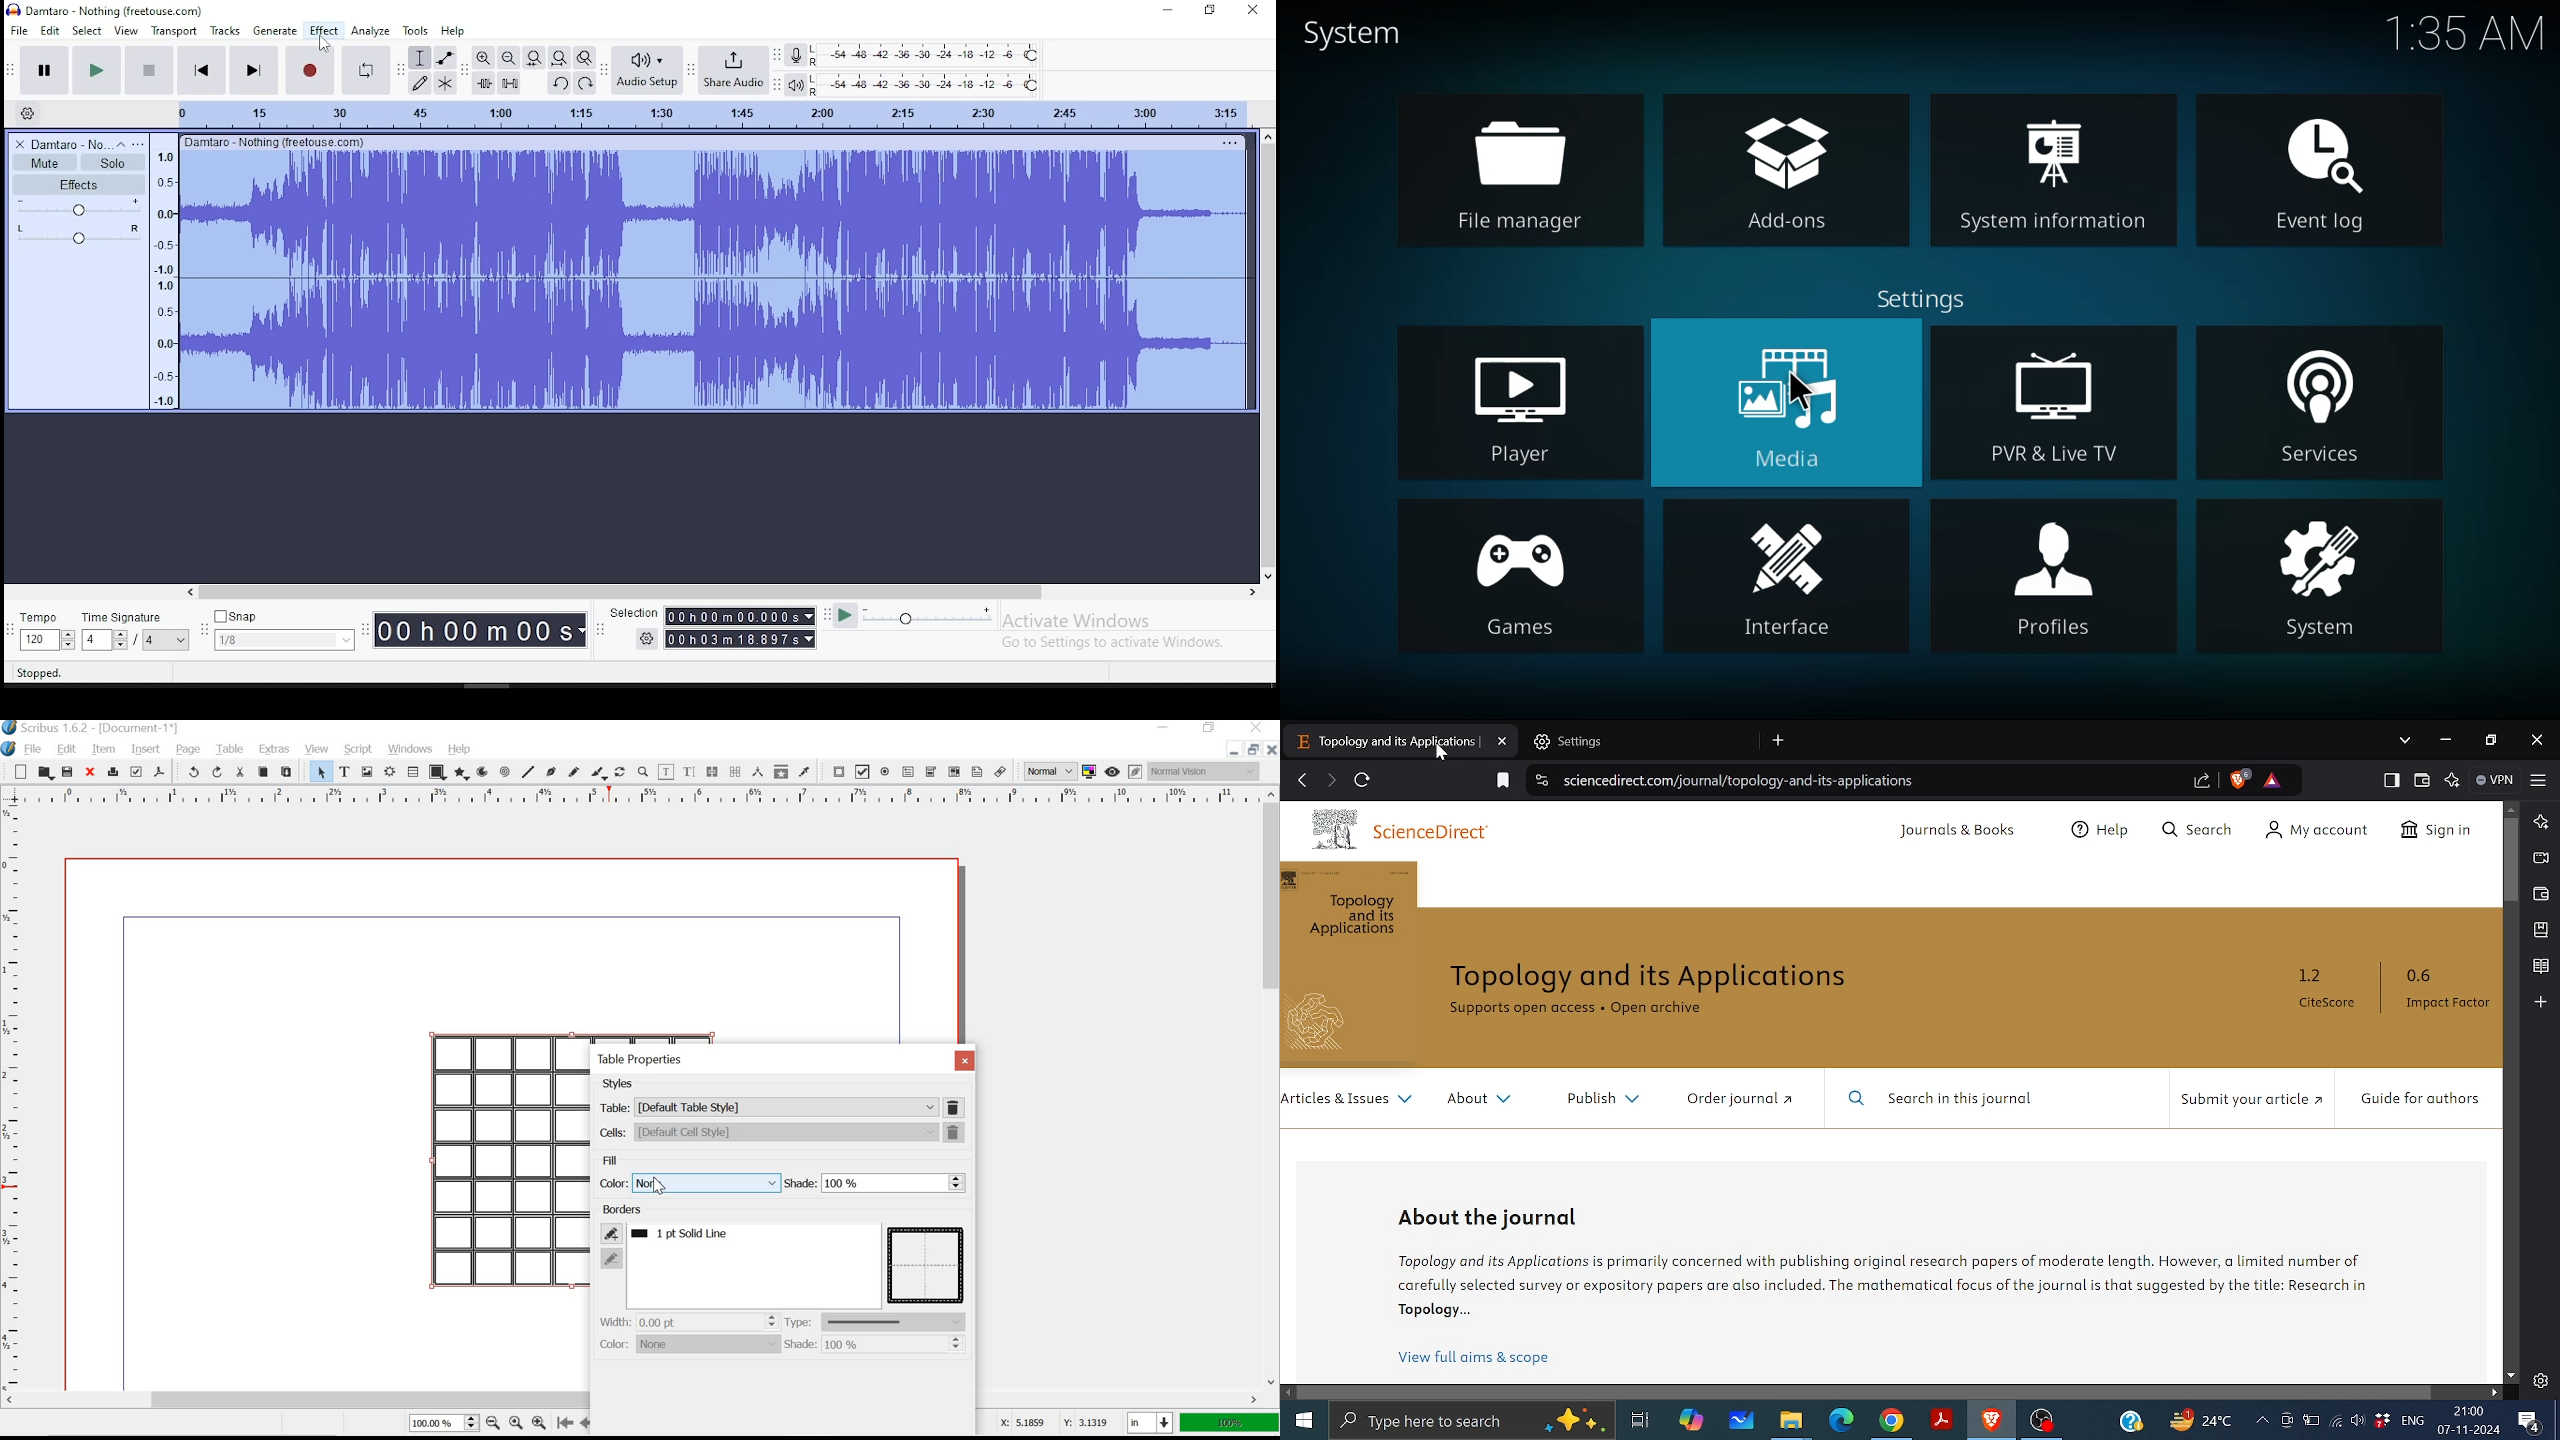 The image size is (2576, 1456). What do you see at coordinates (771, 1321) in the screenshot?
I see `width select` at bounding box center [771, 1321].